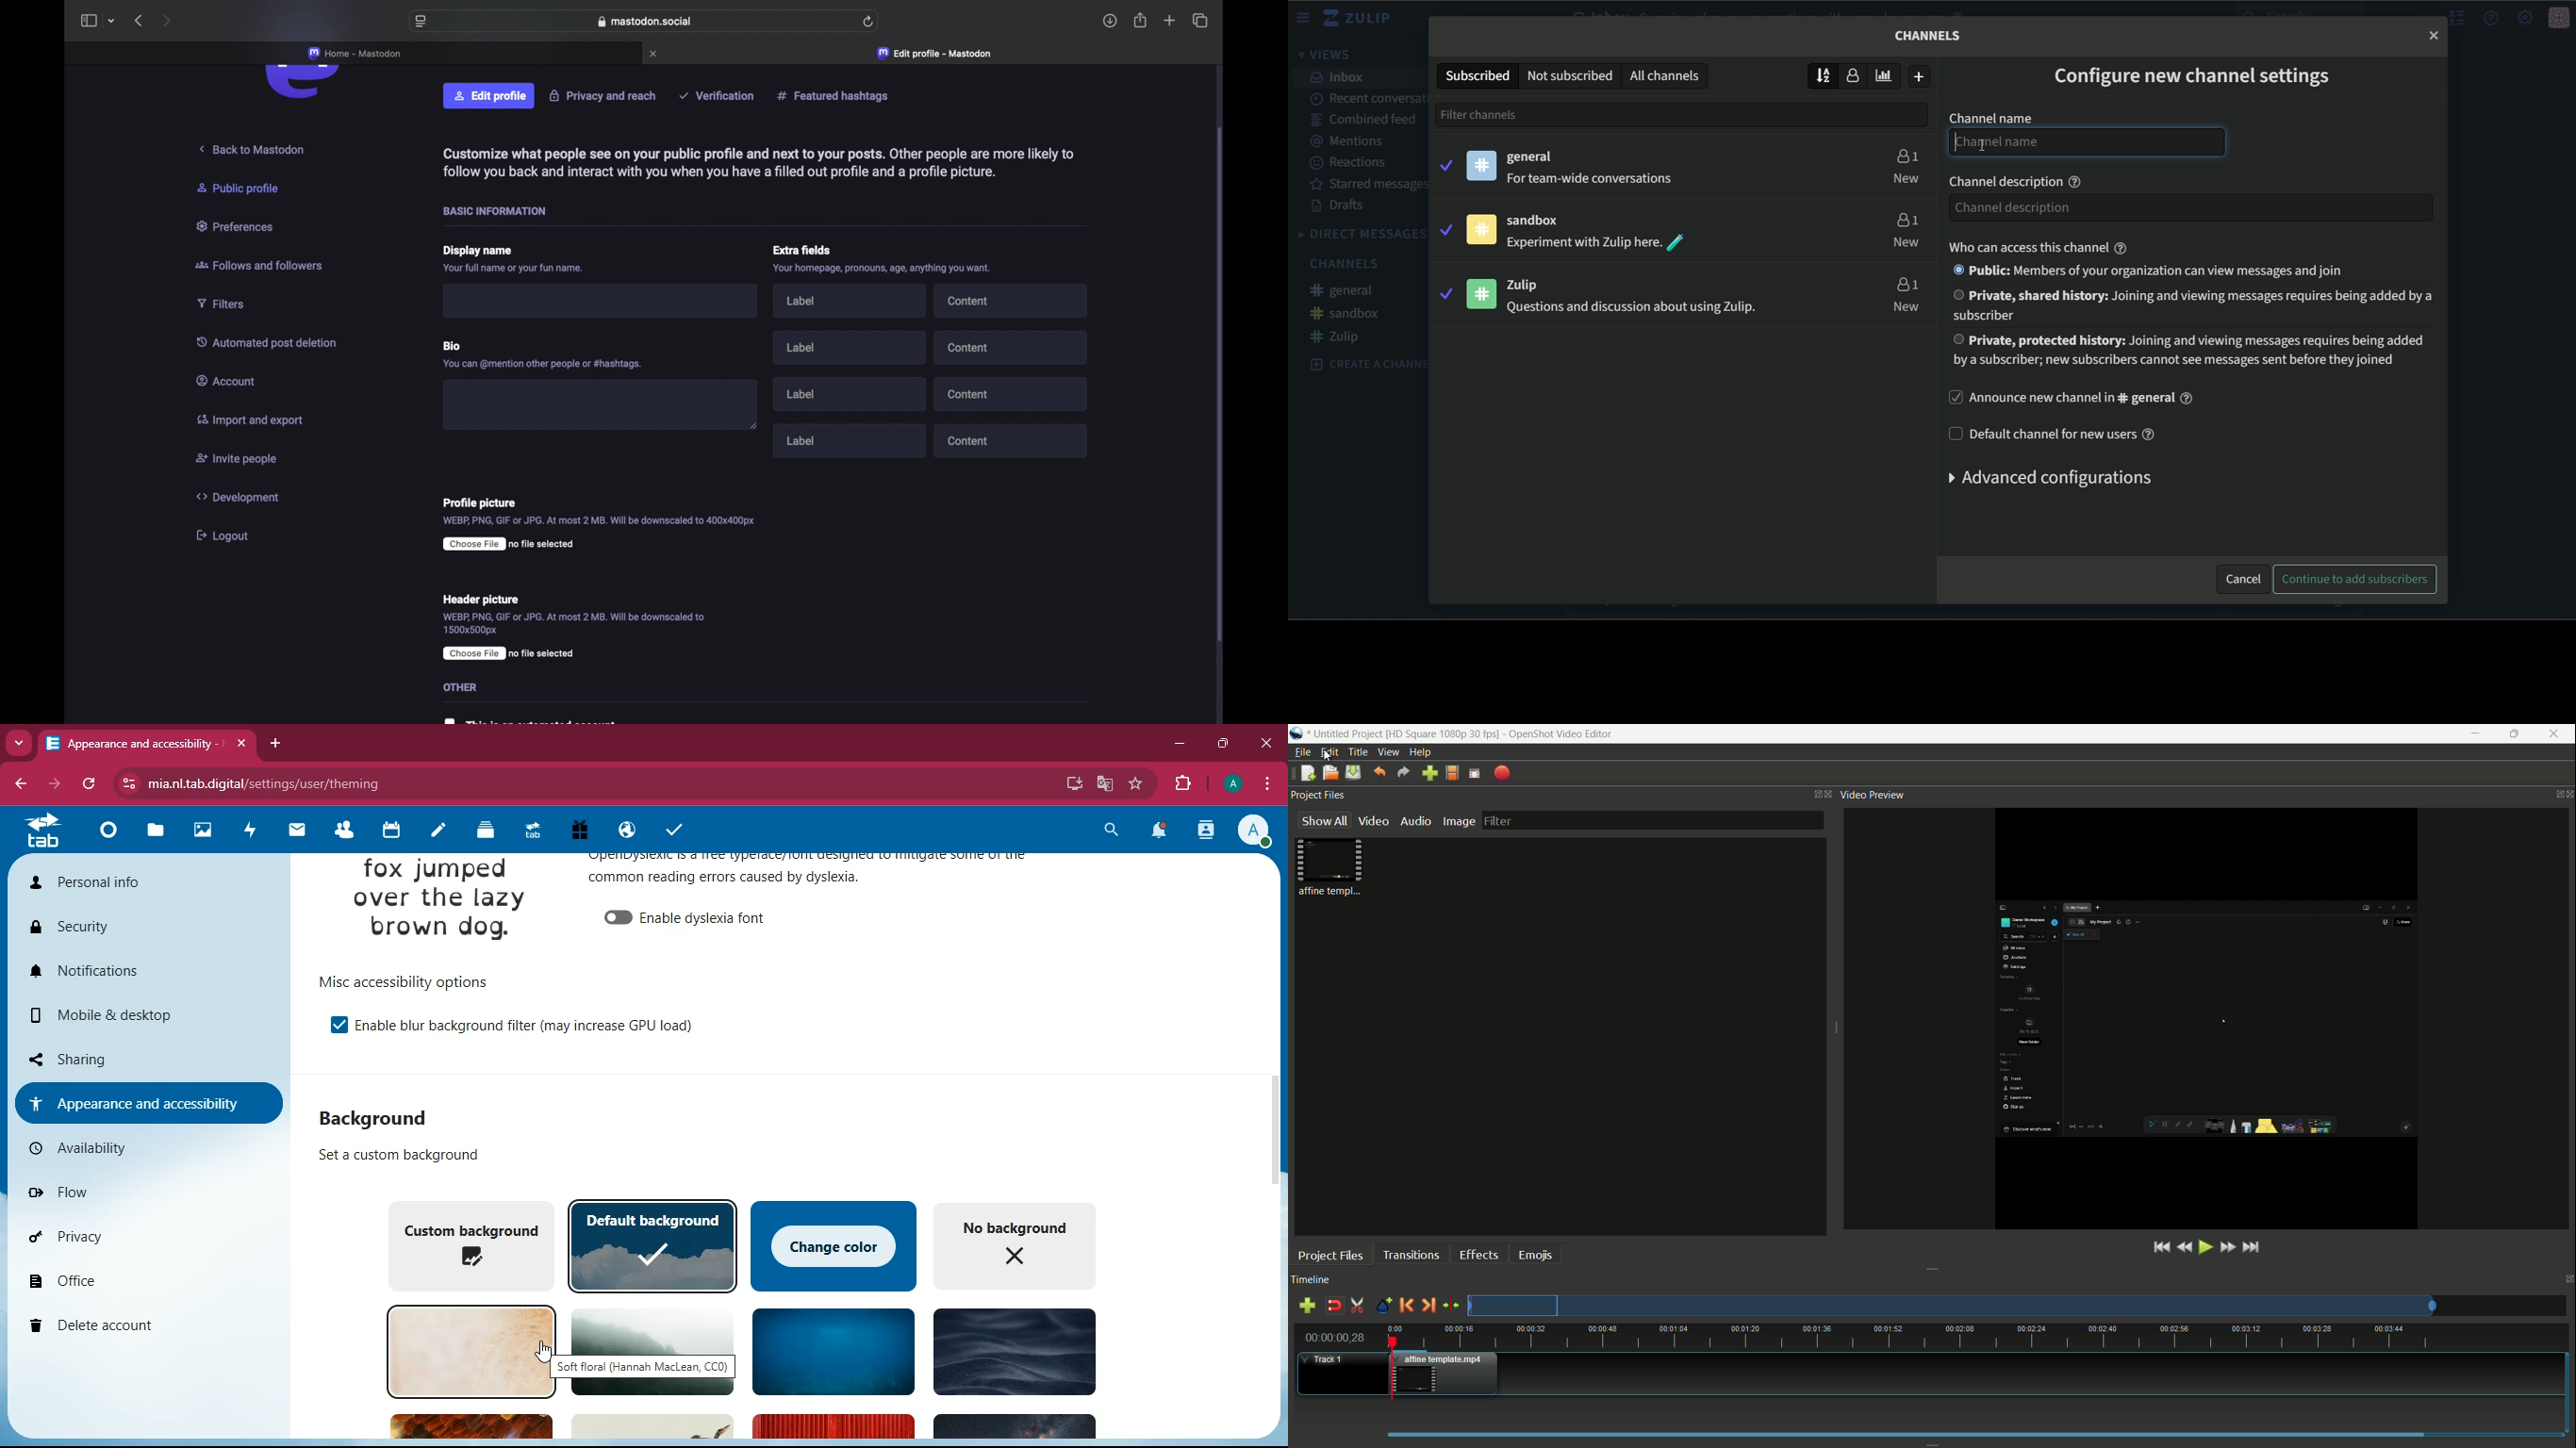  I want to click on Mentions, so click(1353, 141).